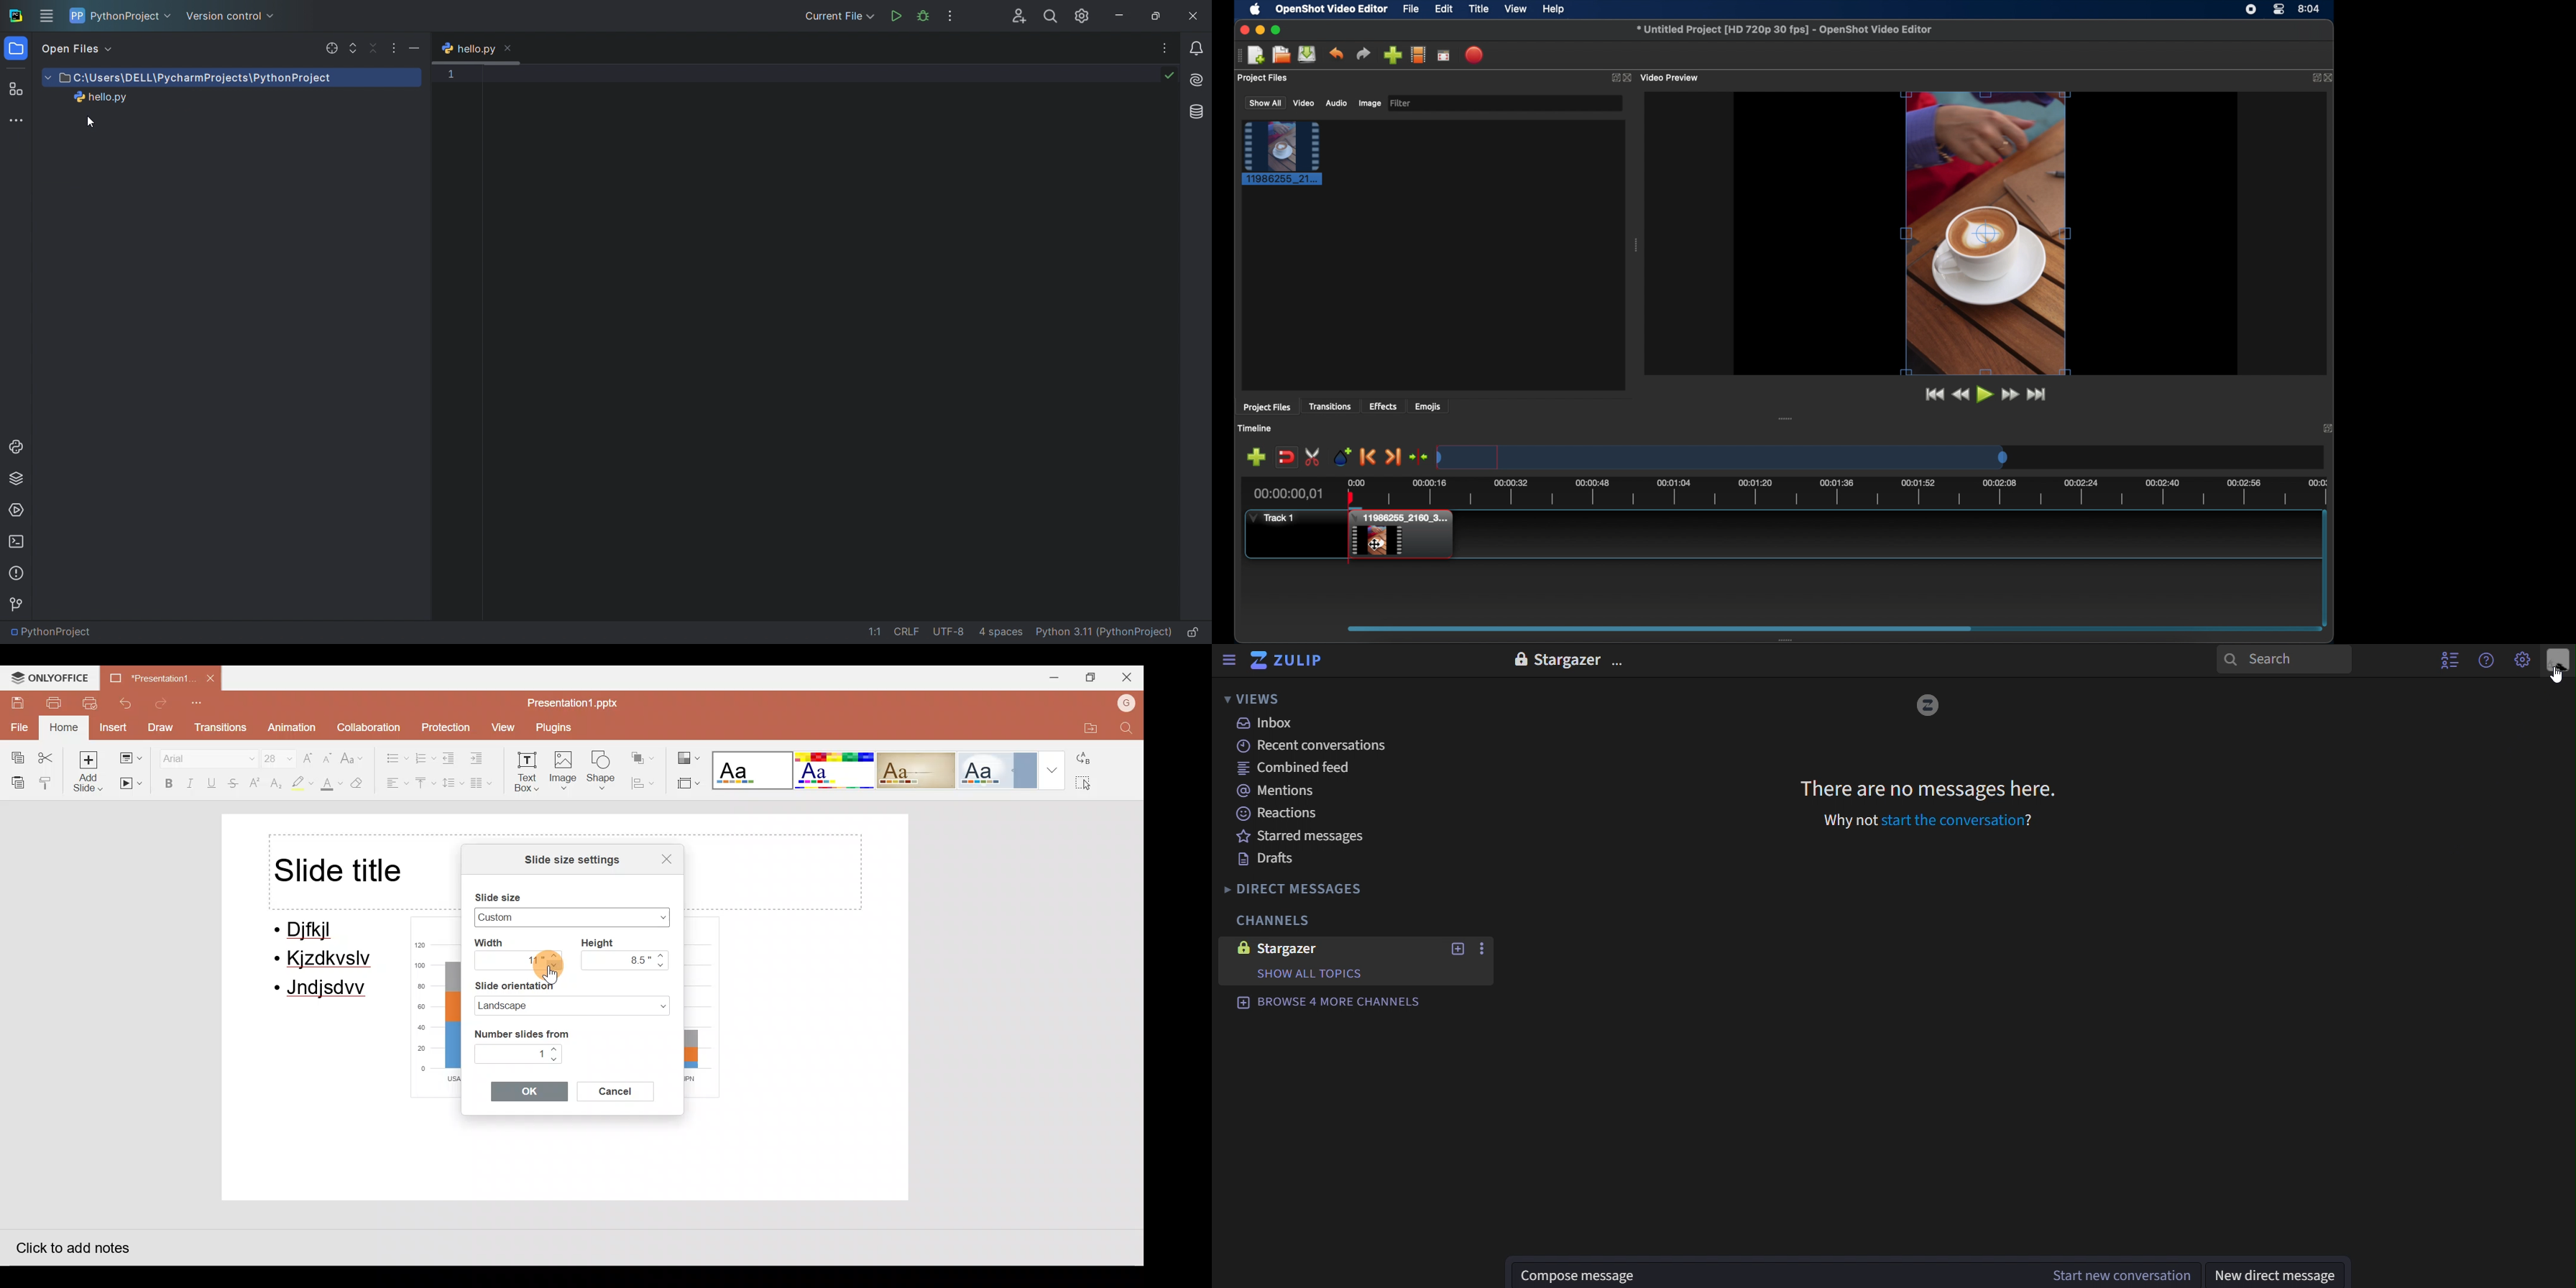 The height and width of the screenshot is (1288, 2576). Describe the element at coordinates (1393, 457) in the screenshot. I see `next marker` at that location.